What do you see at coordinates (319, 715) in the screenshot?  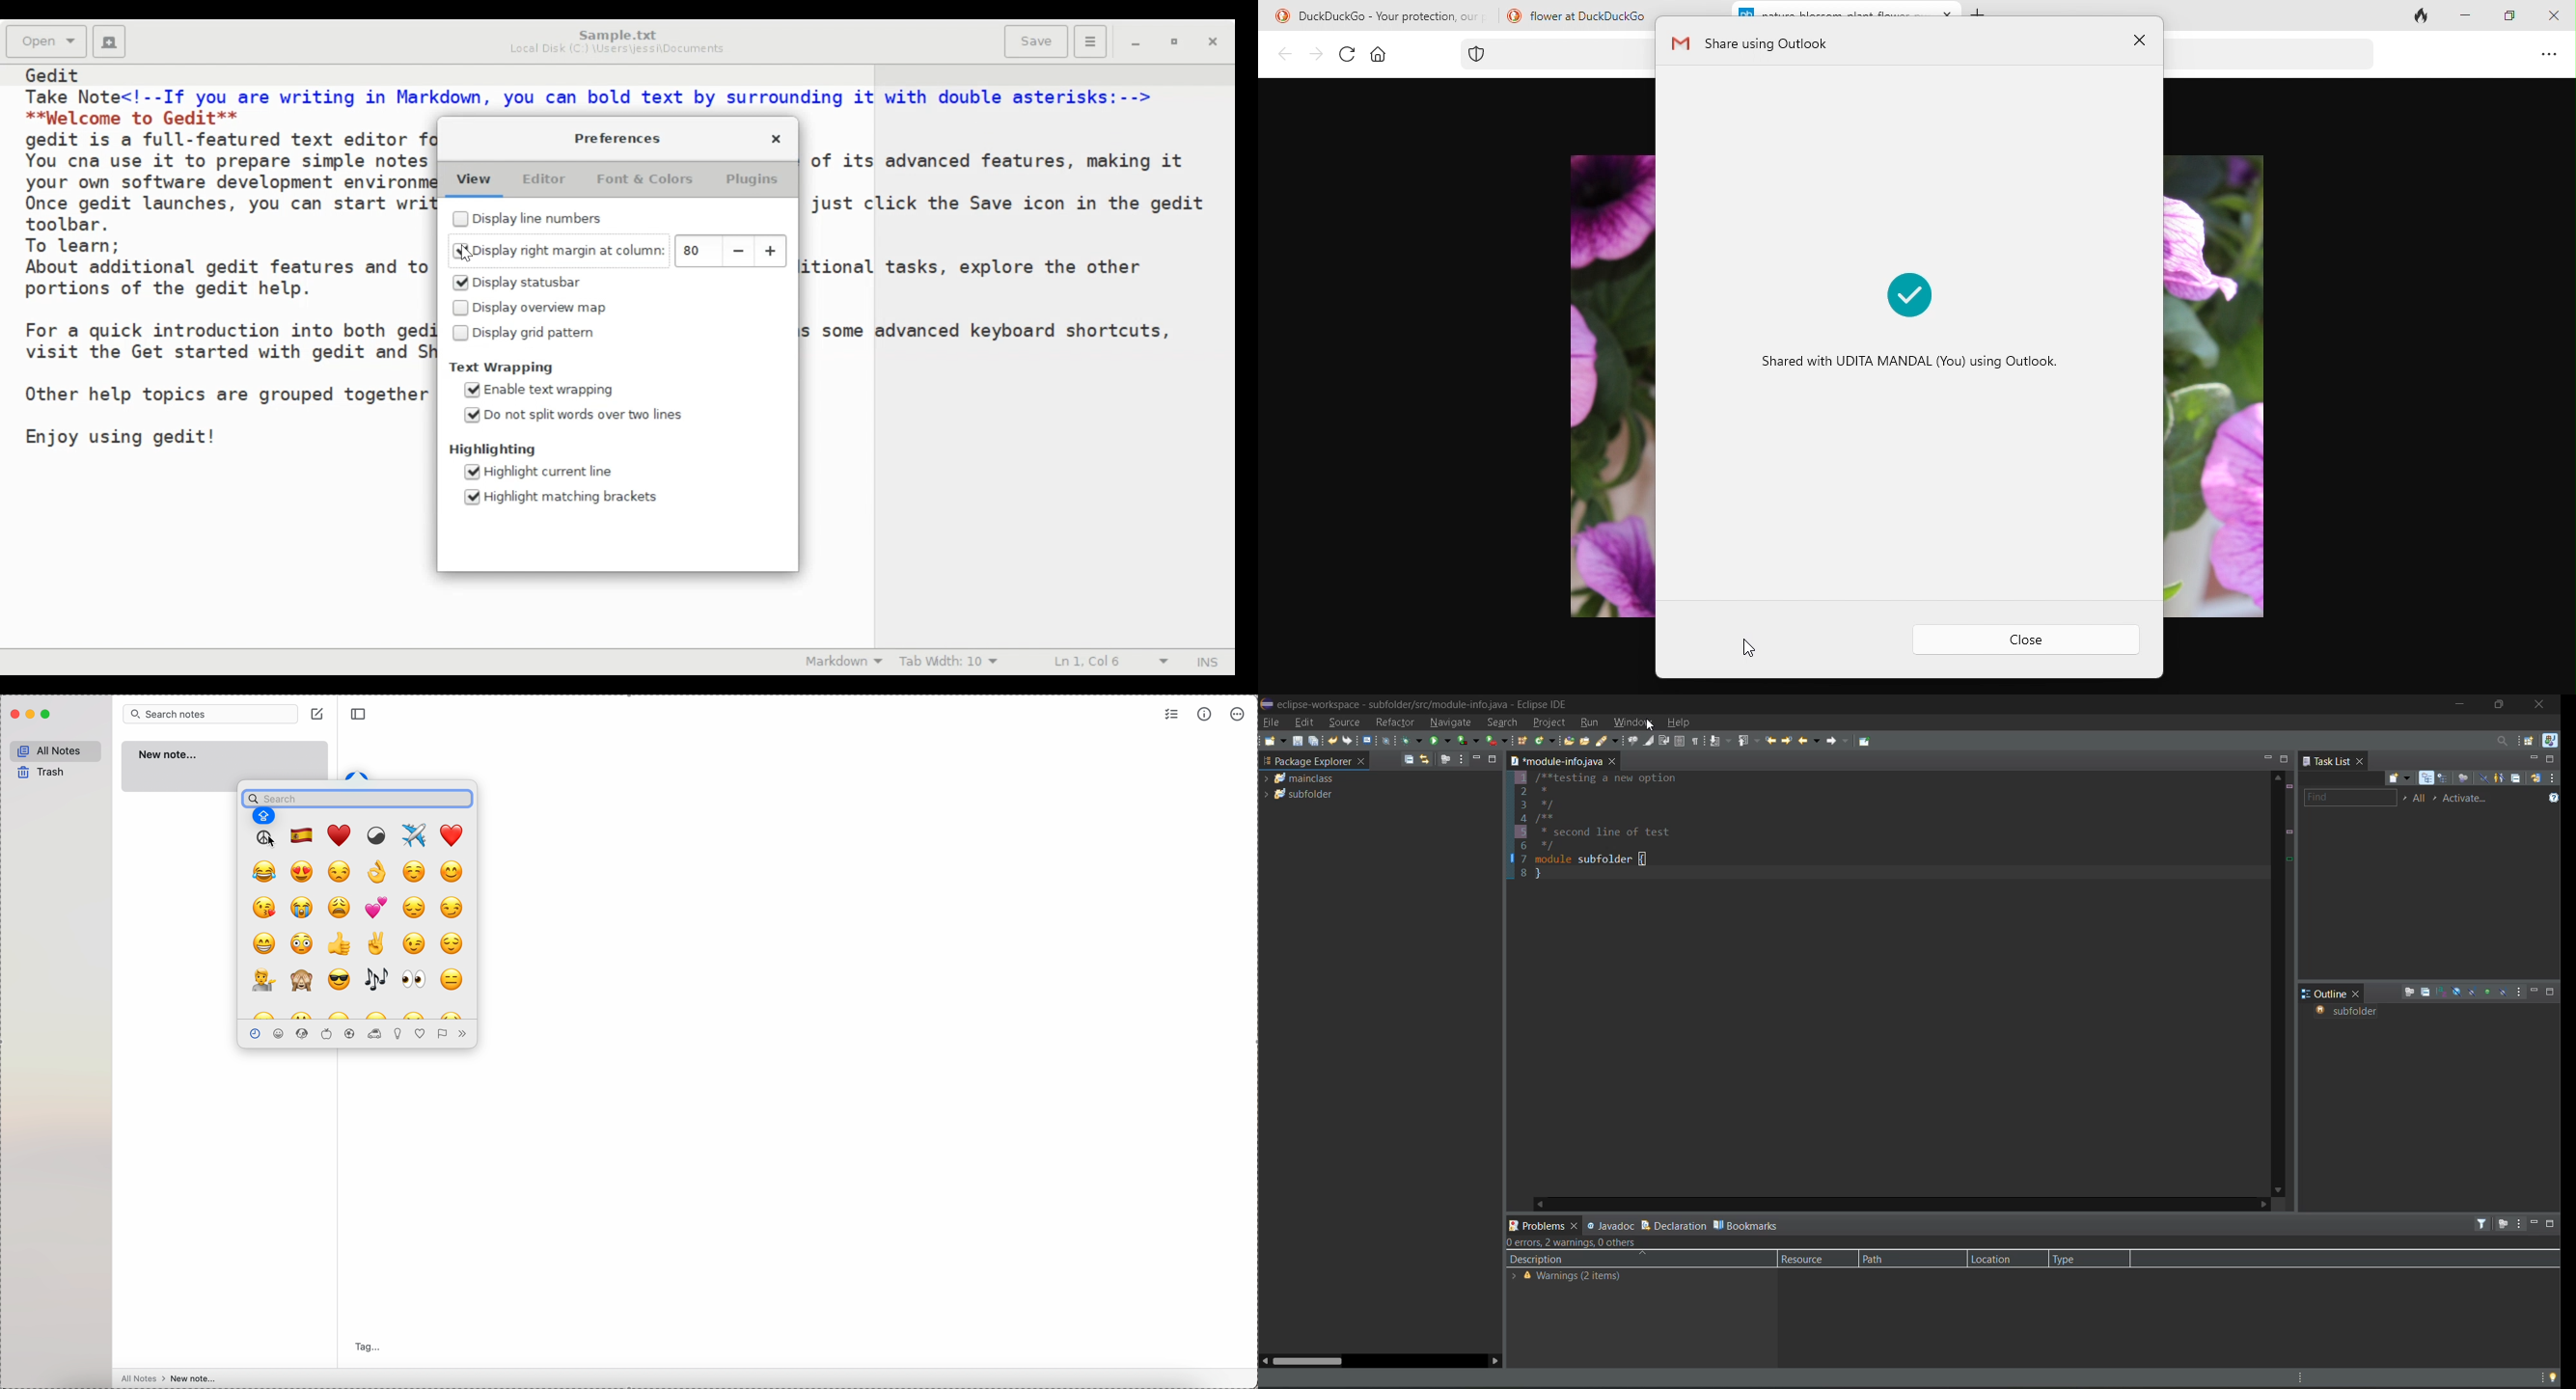 I see `create note` at bounding box center [319, 715].